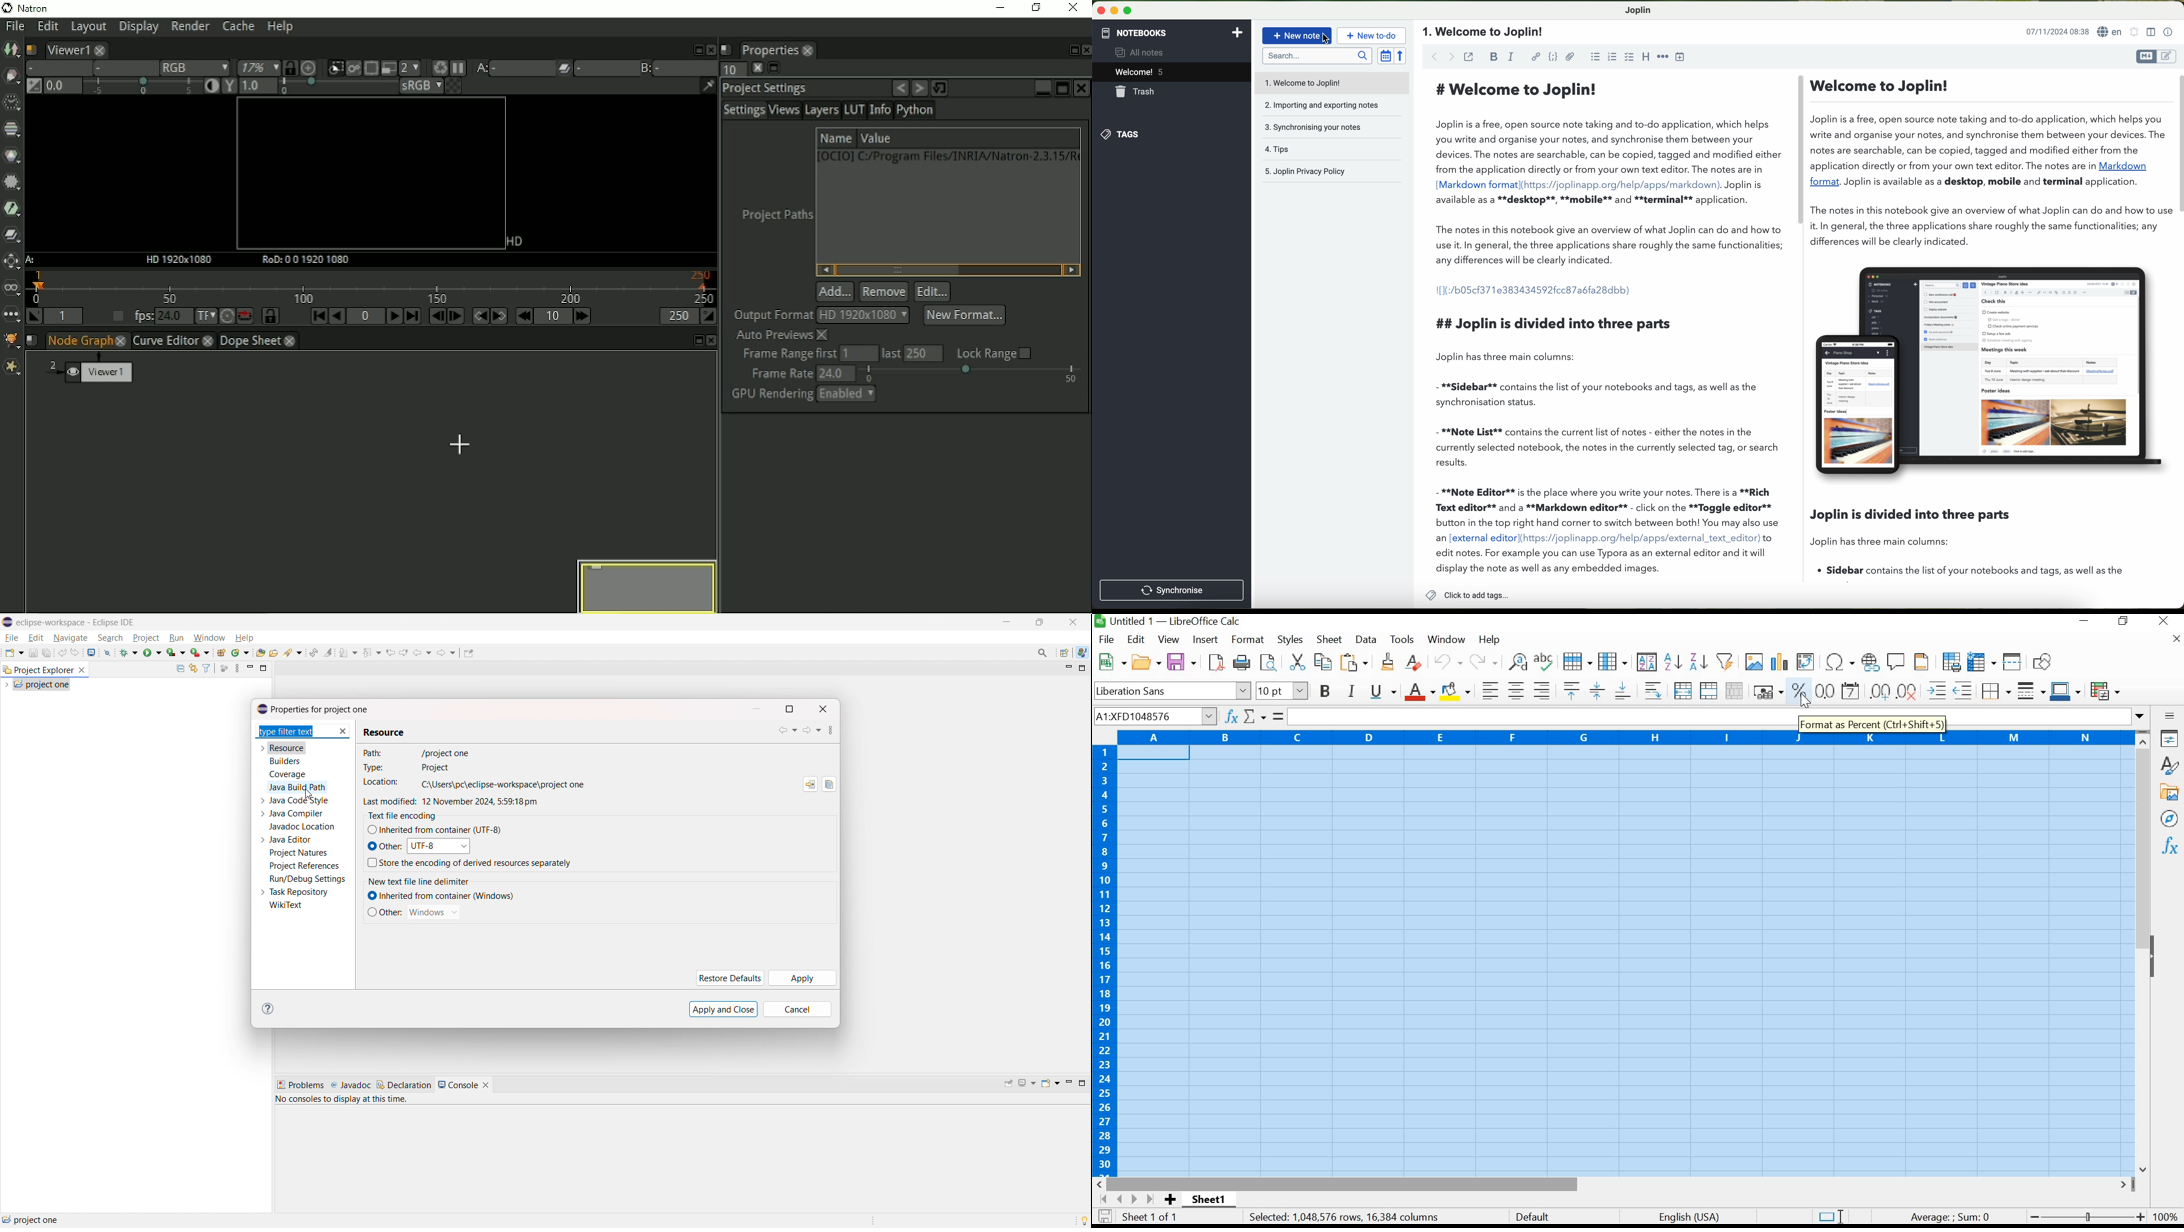 This screenshot has width=2184, height=1232. I want to click on eclipse-workspace - Eclipse IDE, so click(76, 623).